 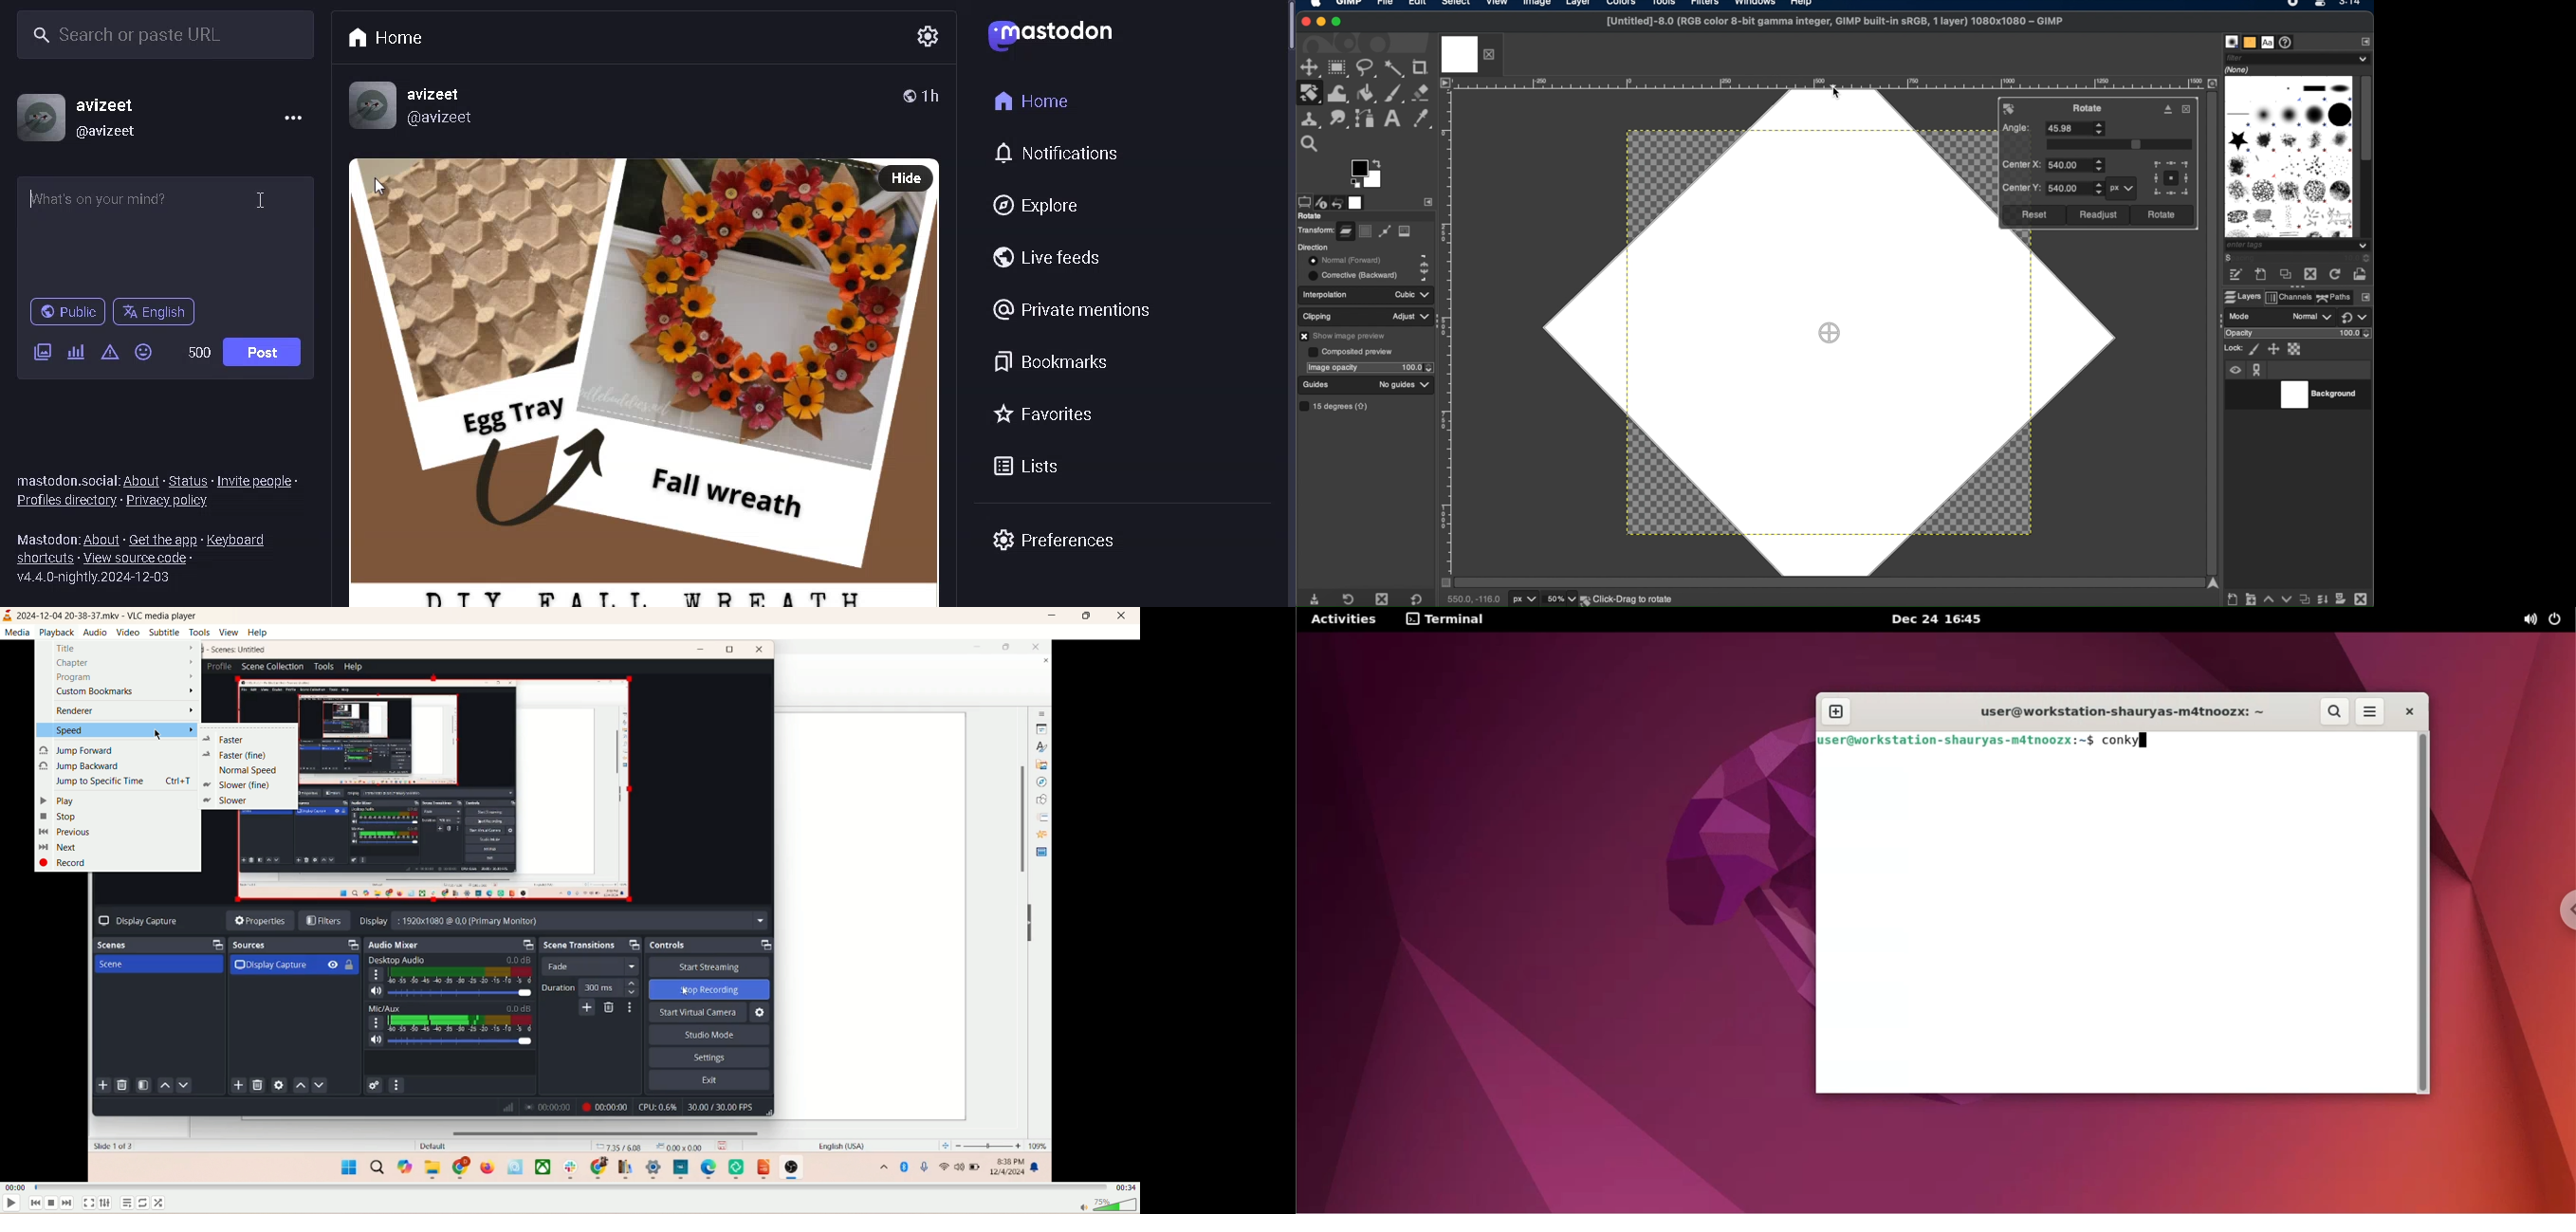 I want to click on SHORTCUTS, so click(x=45, y=560).